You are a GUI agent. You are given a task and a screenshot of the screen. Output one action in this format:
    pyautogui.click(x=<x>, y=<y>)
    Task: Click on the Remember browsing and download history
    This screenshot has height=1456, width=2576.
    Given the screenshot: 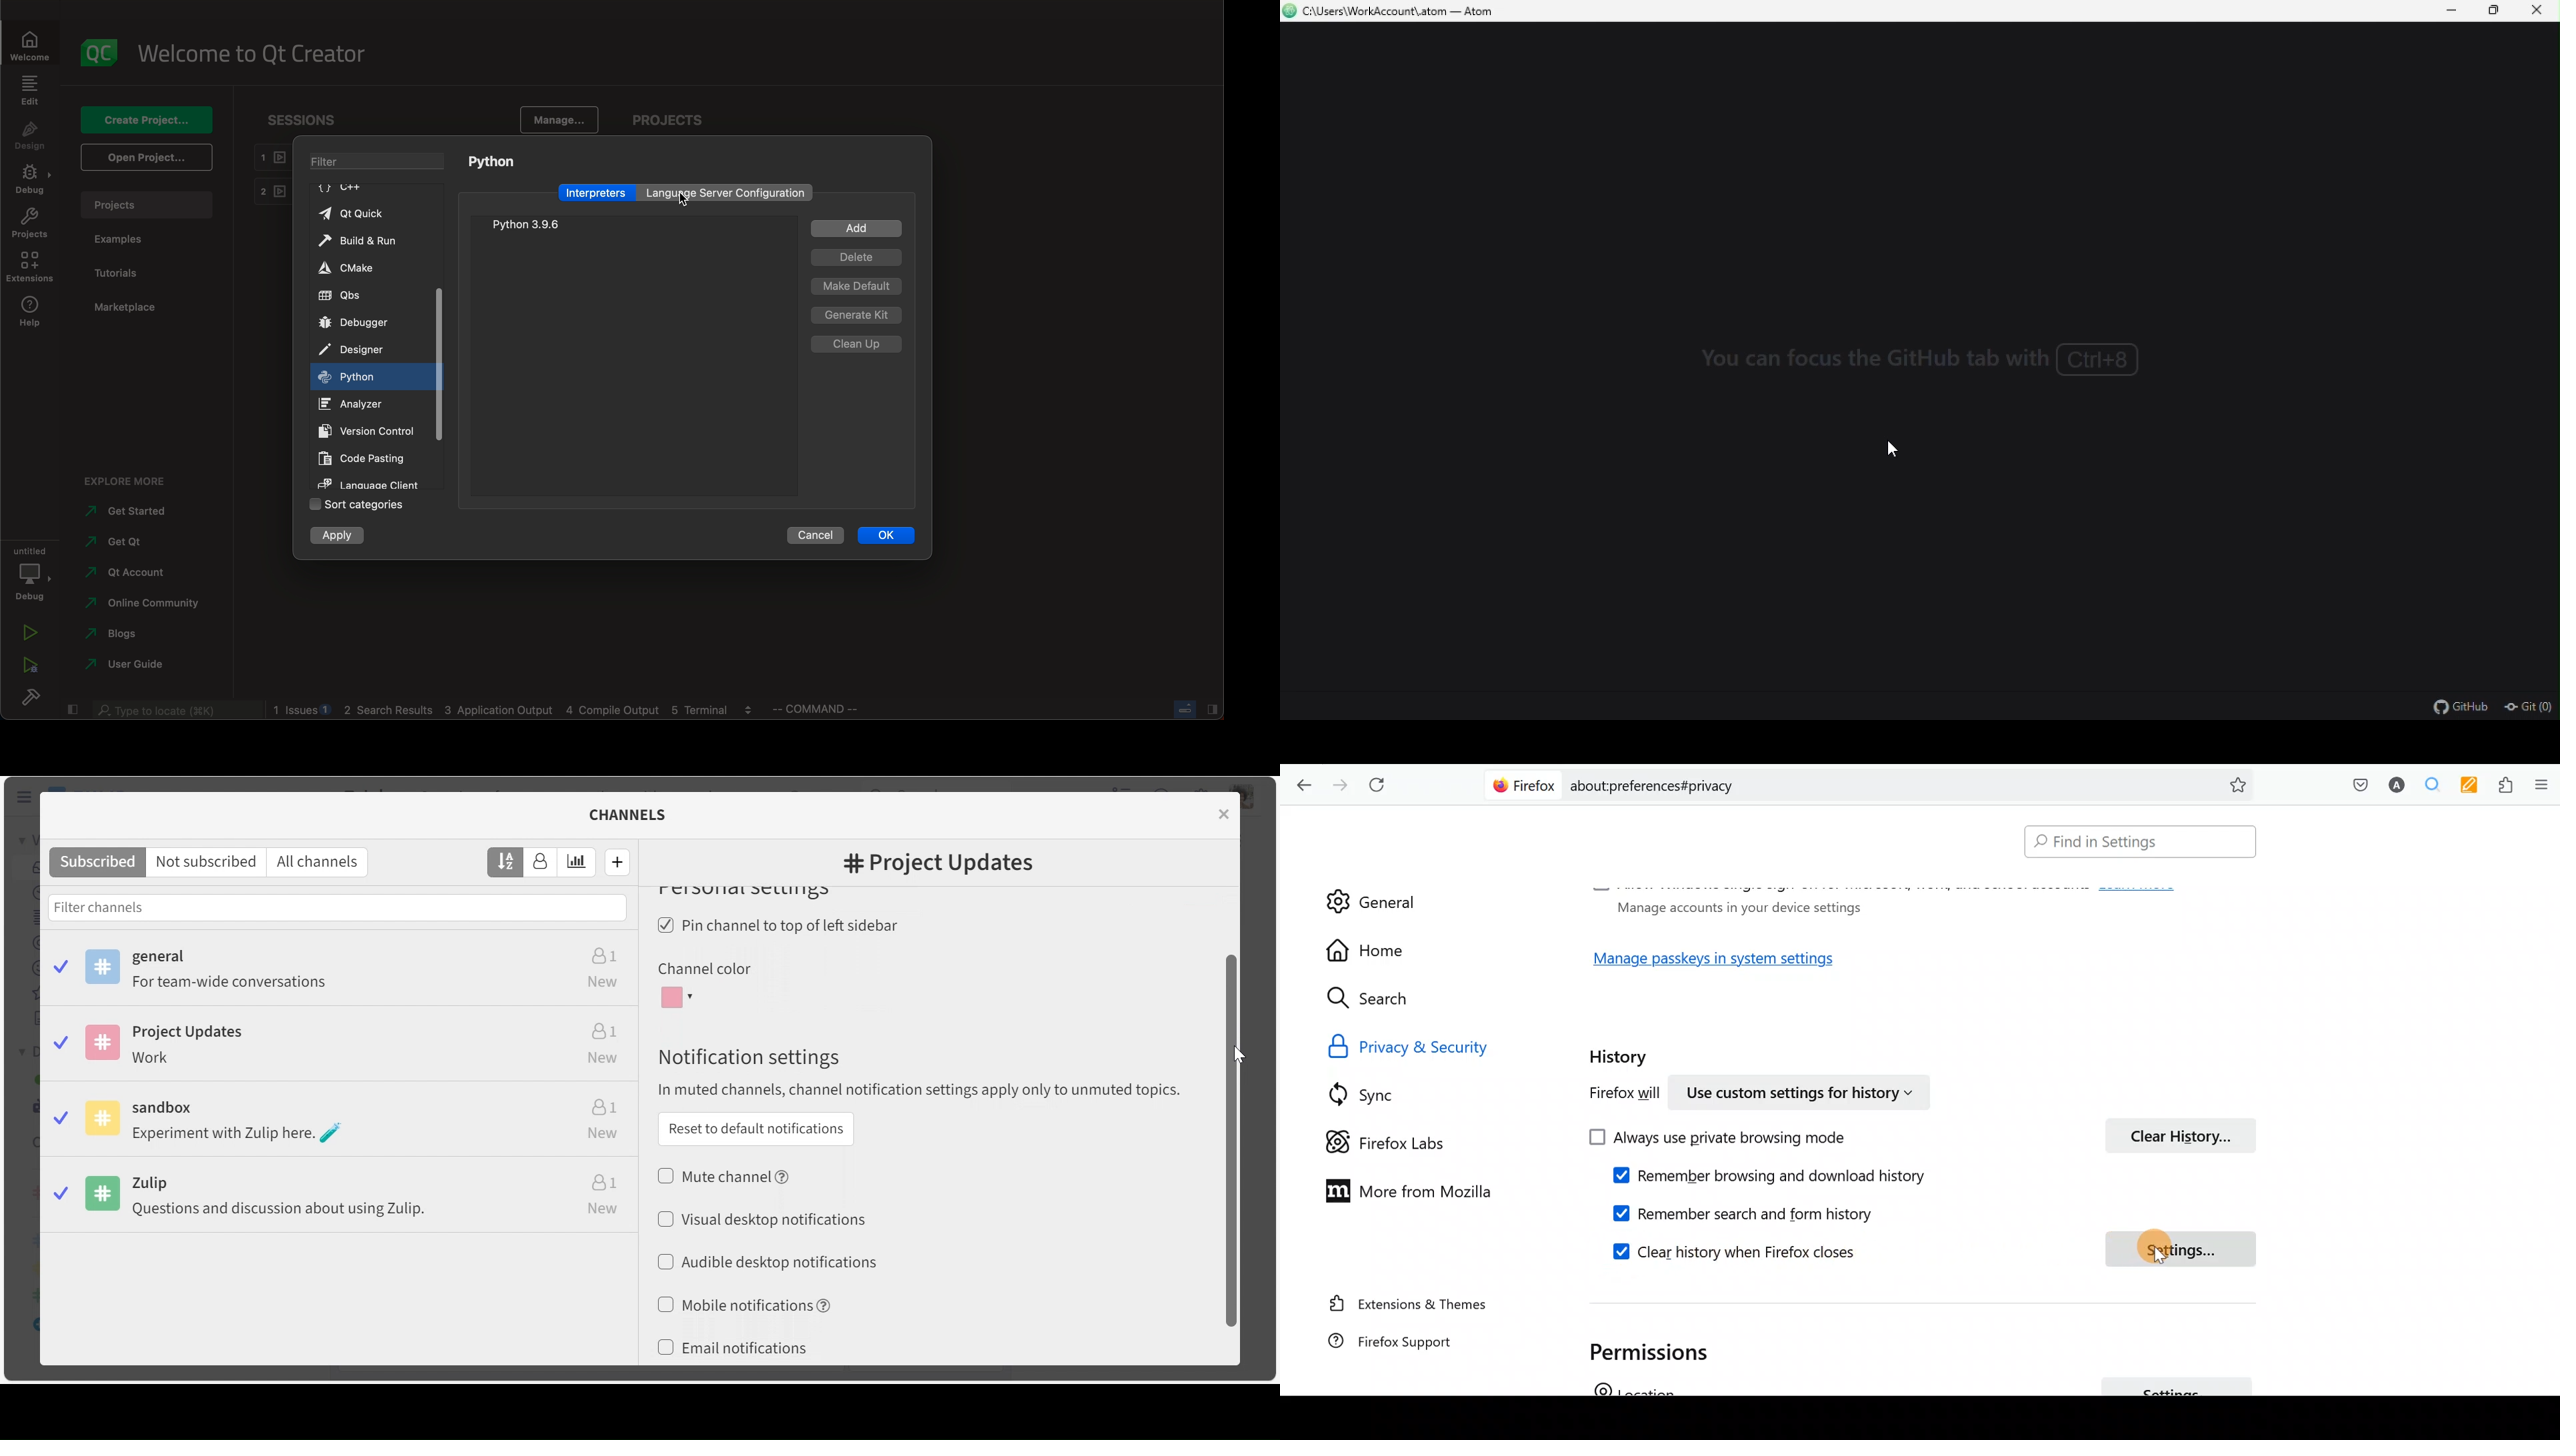 What is the action you would take?
    pyautogui.click(x=1781, y=1178)
    